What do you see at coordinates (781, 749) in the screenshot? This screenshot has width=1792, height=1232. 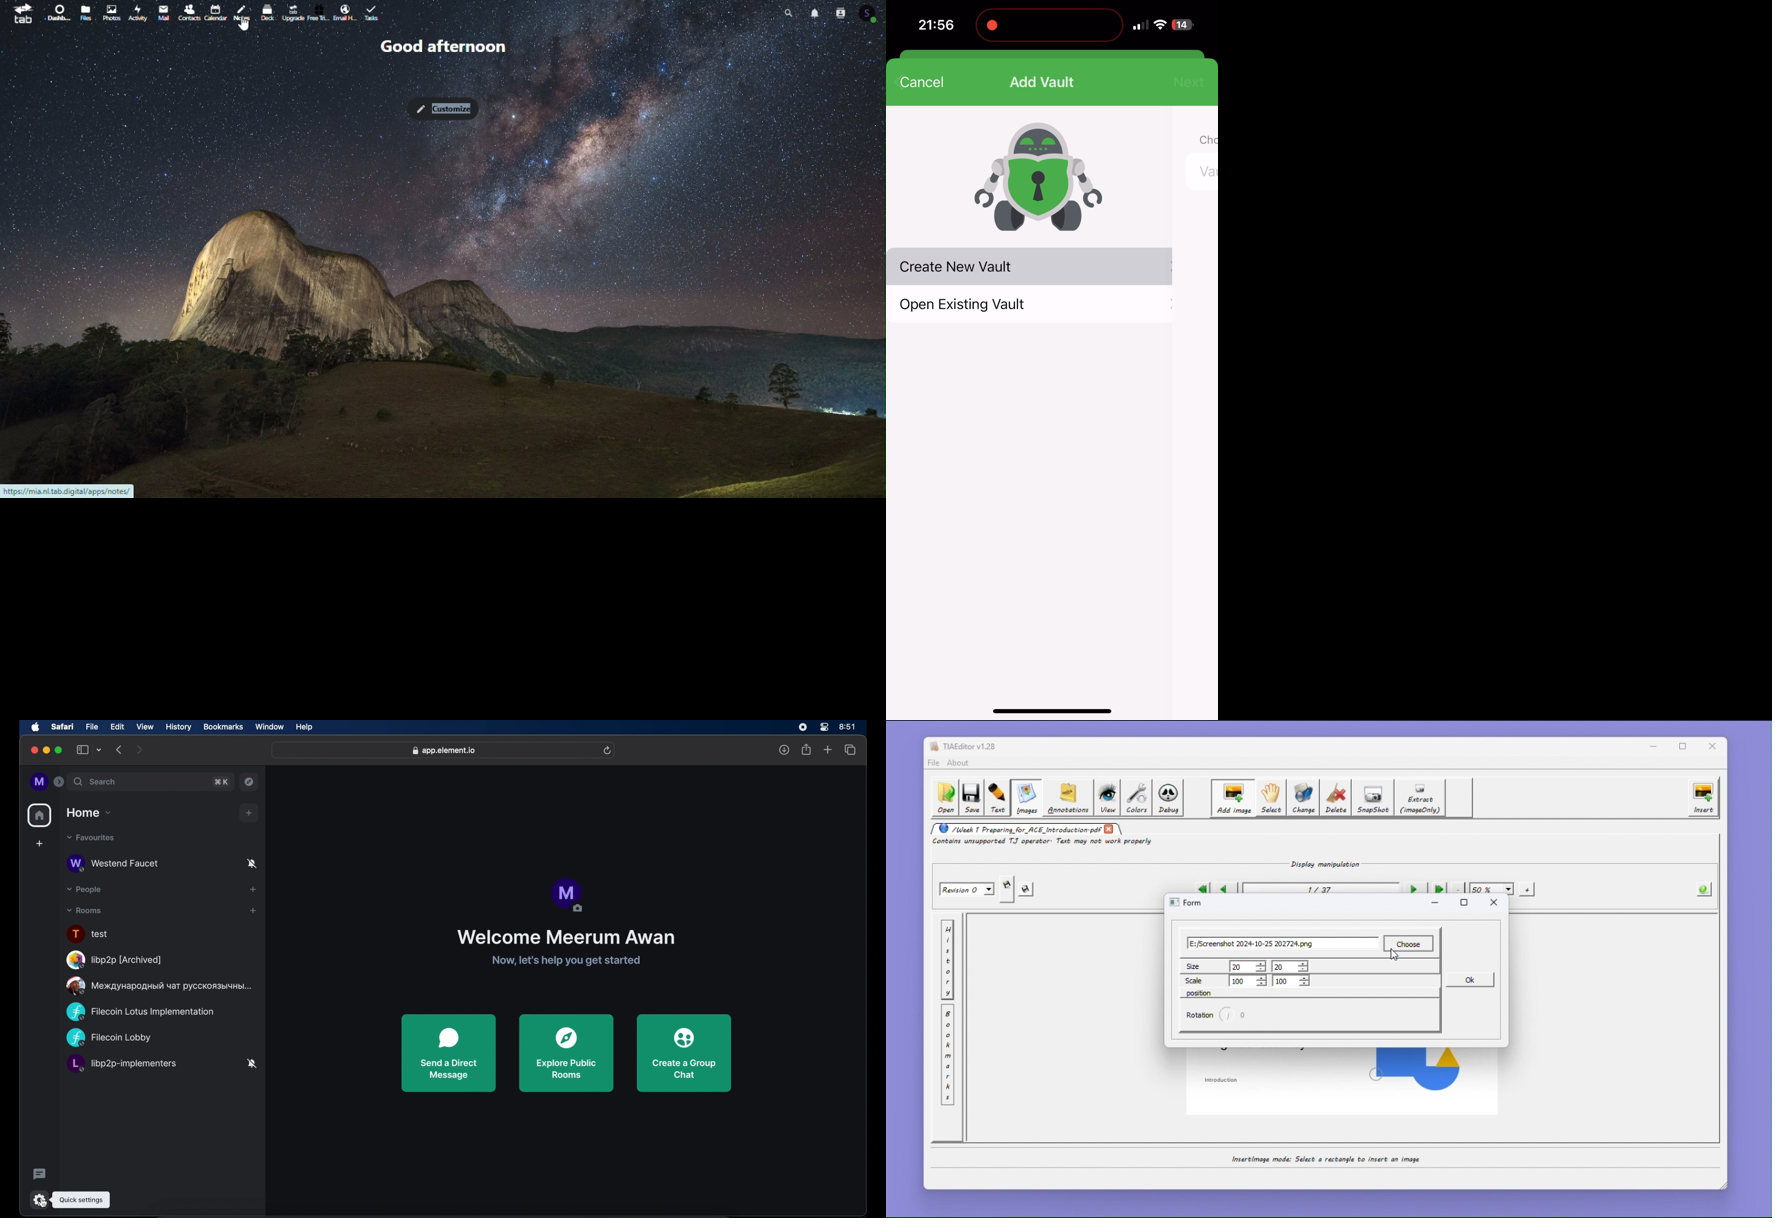 I see `downloads` at bounding box center [781, 749].